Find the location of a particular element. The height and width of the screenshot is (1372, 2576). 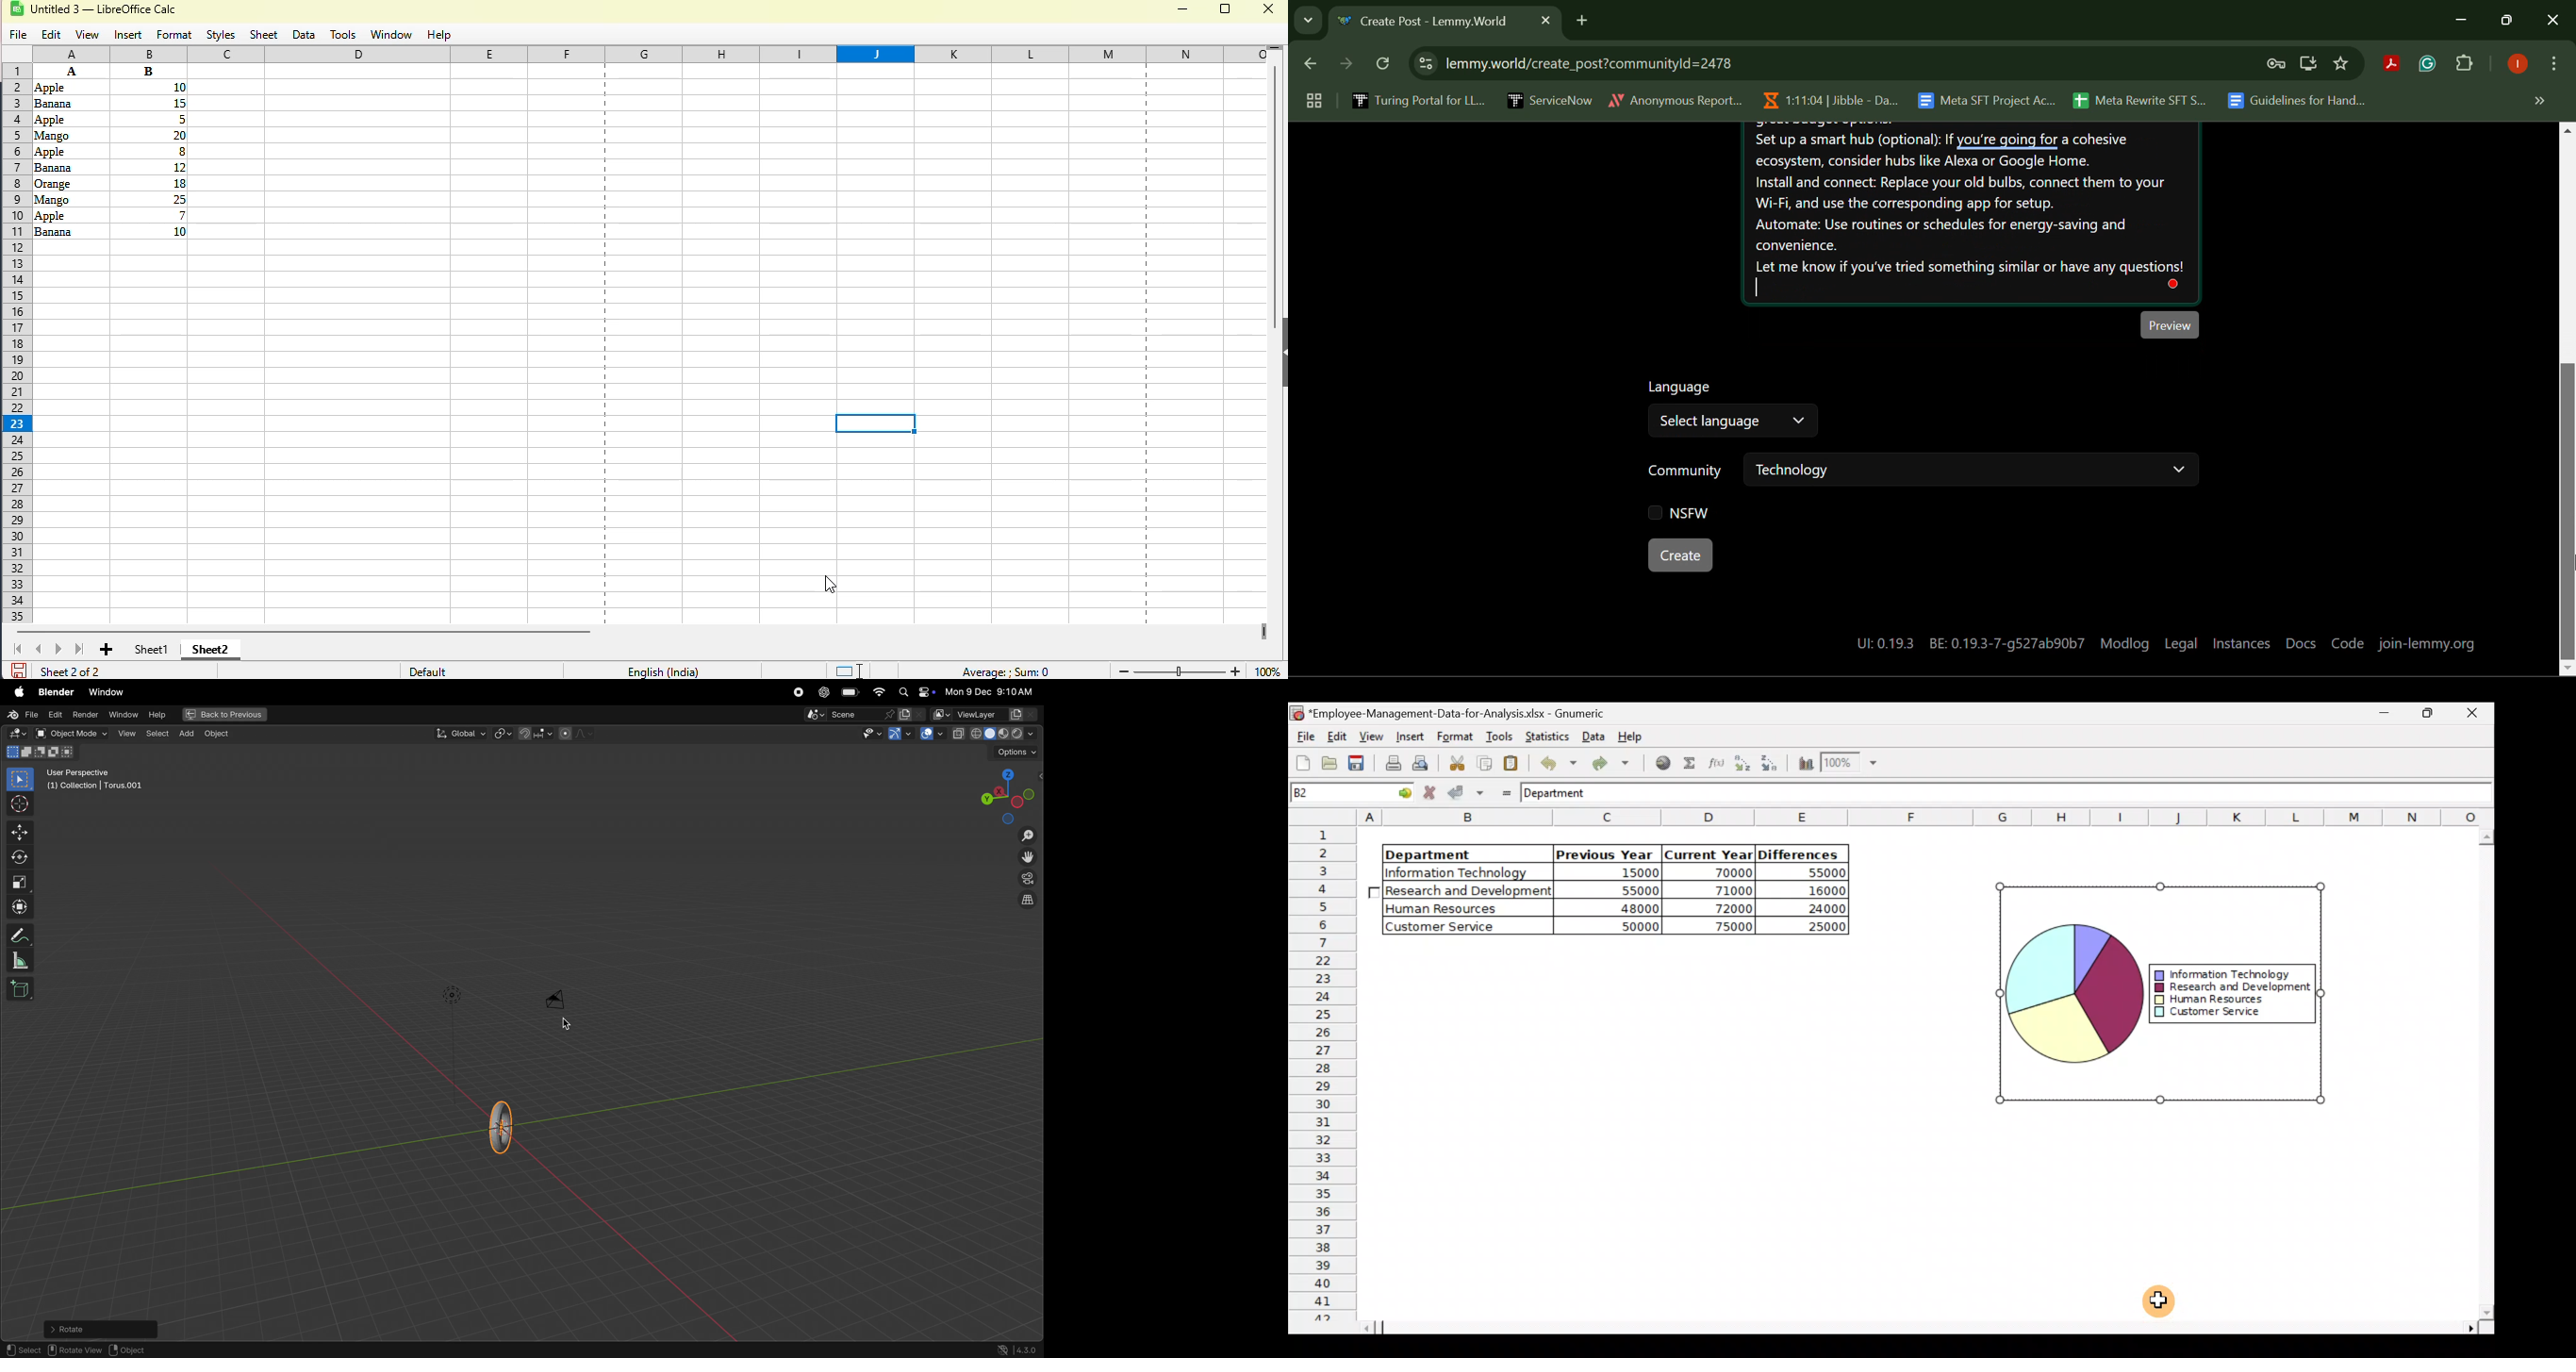

 is located at coordinates (70, 119).